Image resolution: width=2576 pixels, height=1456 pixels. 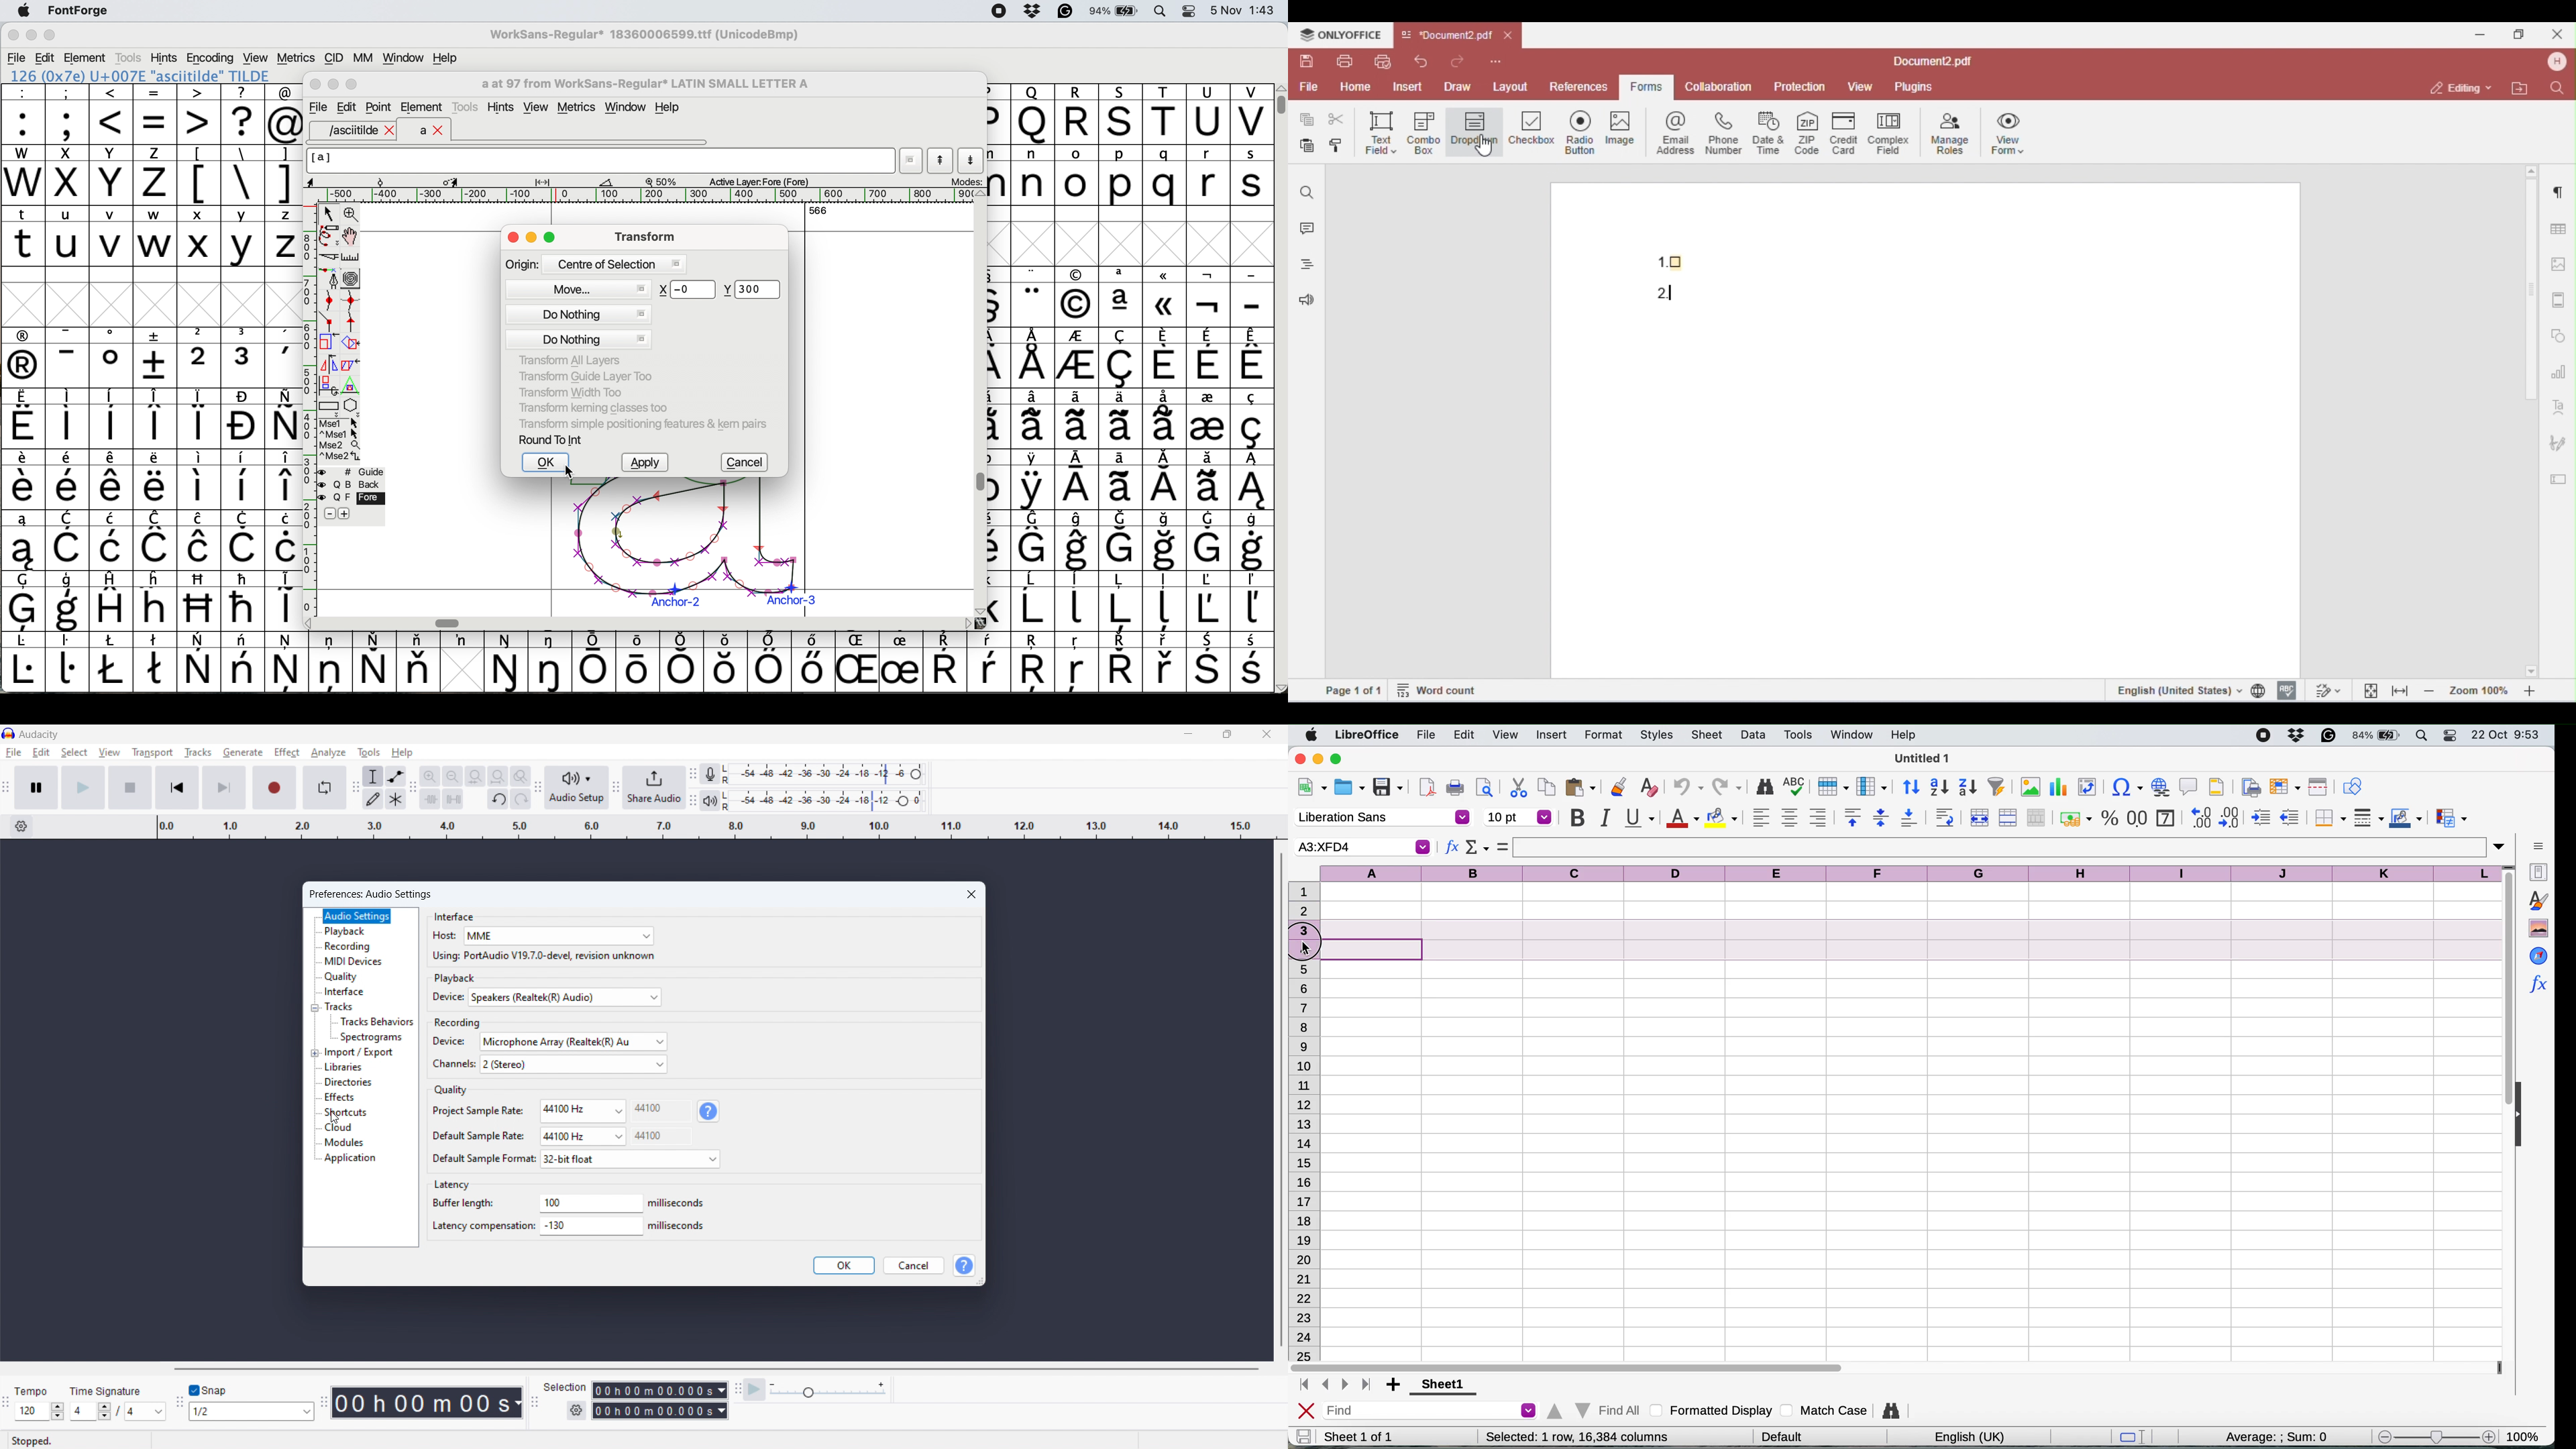 I want to click on symbol, so click(x=1123, y=358).